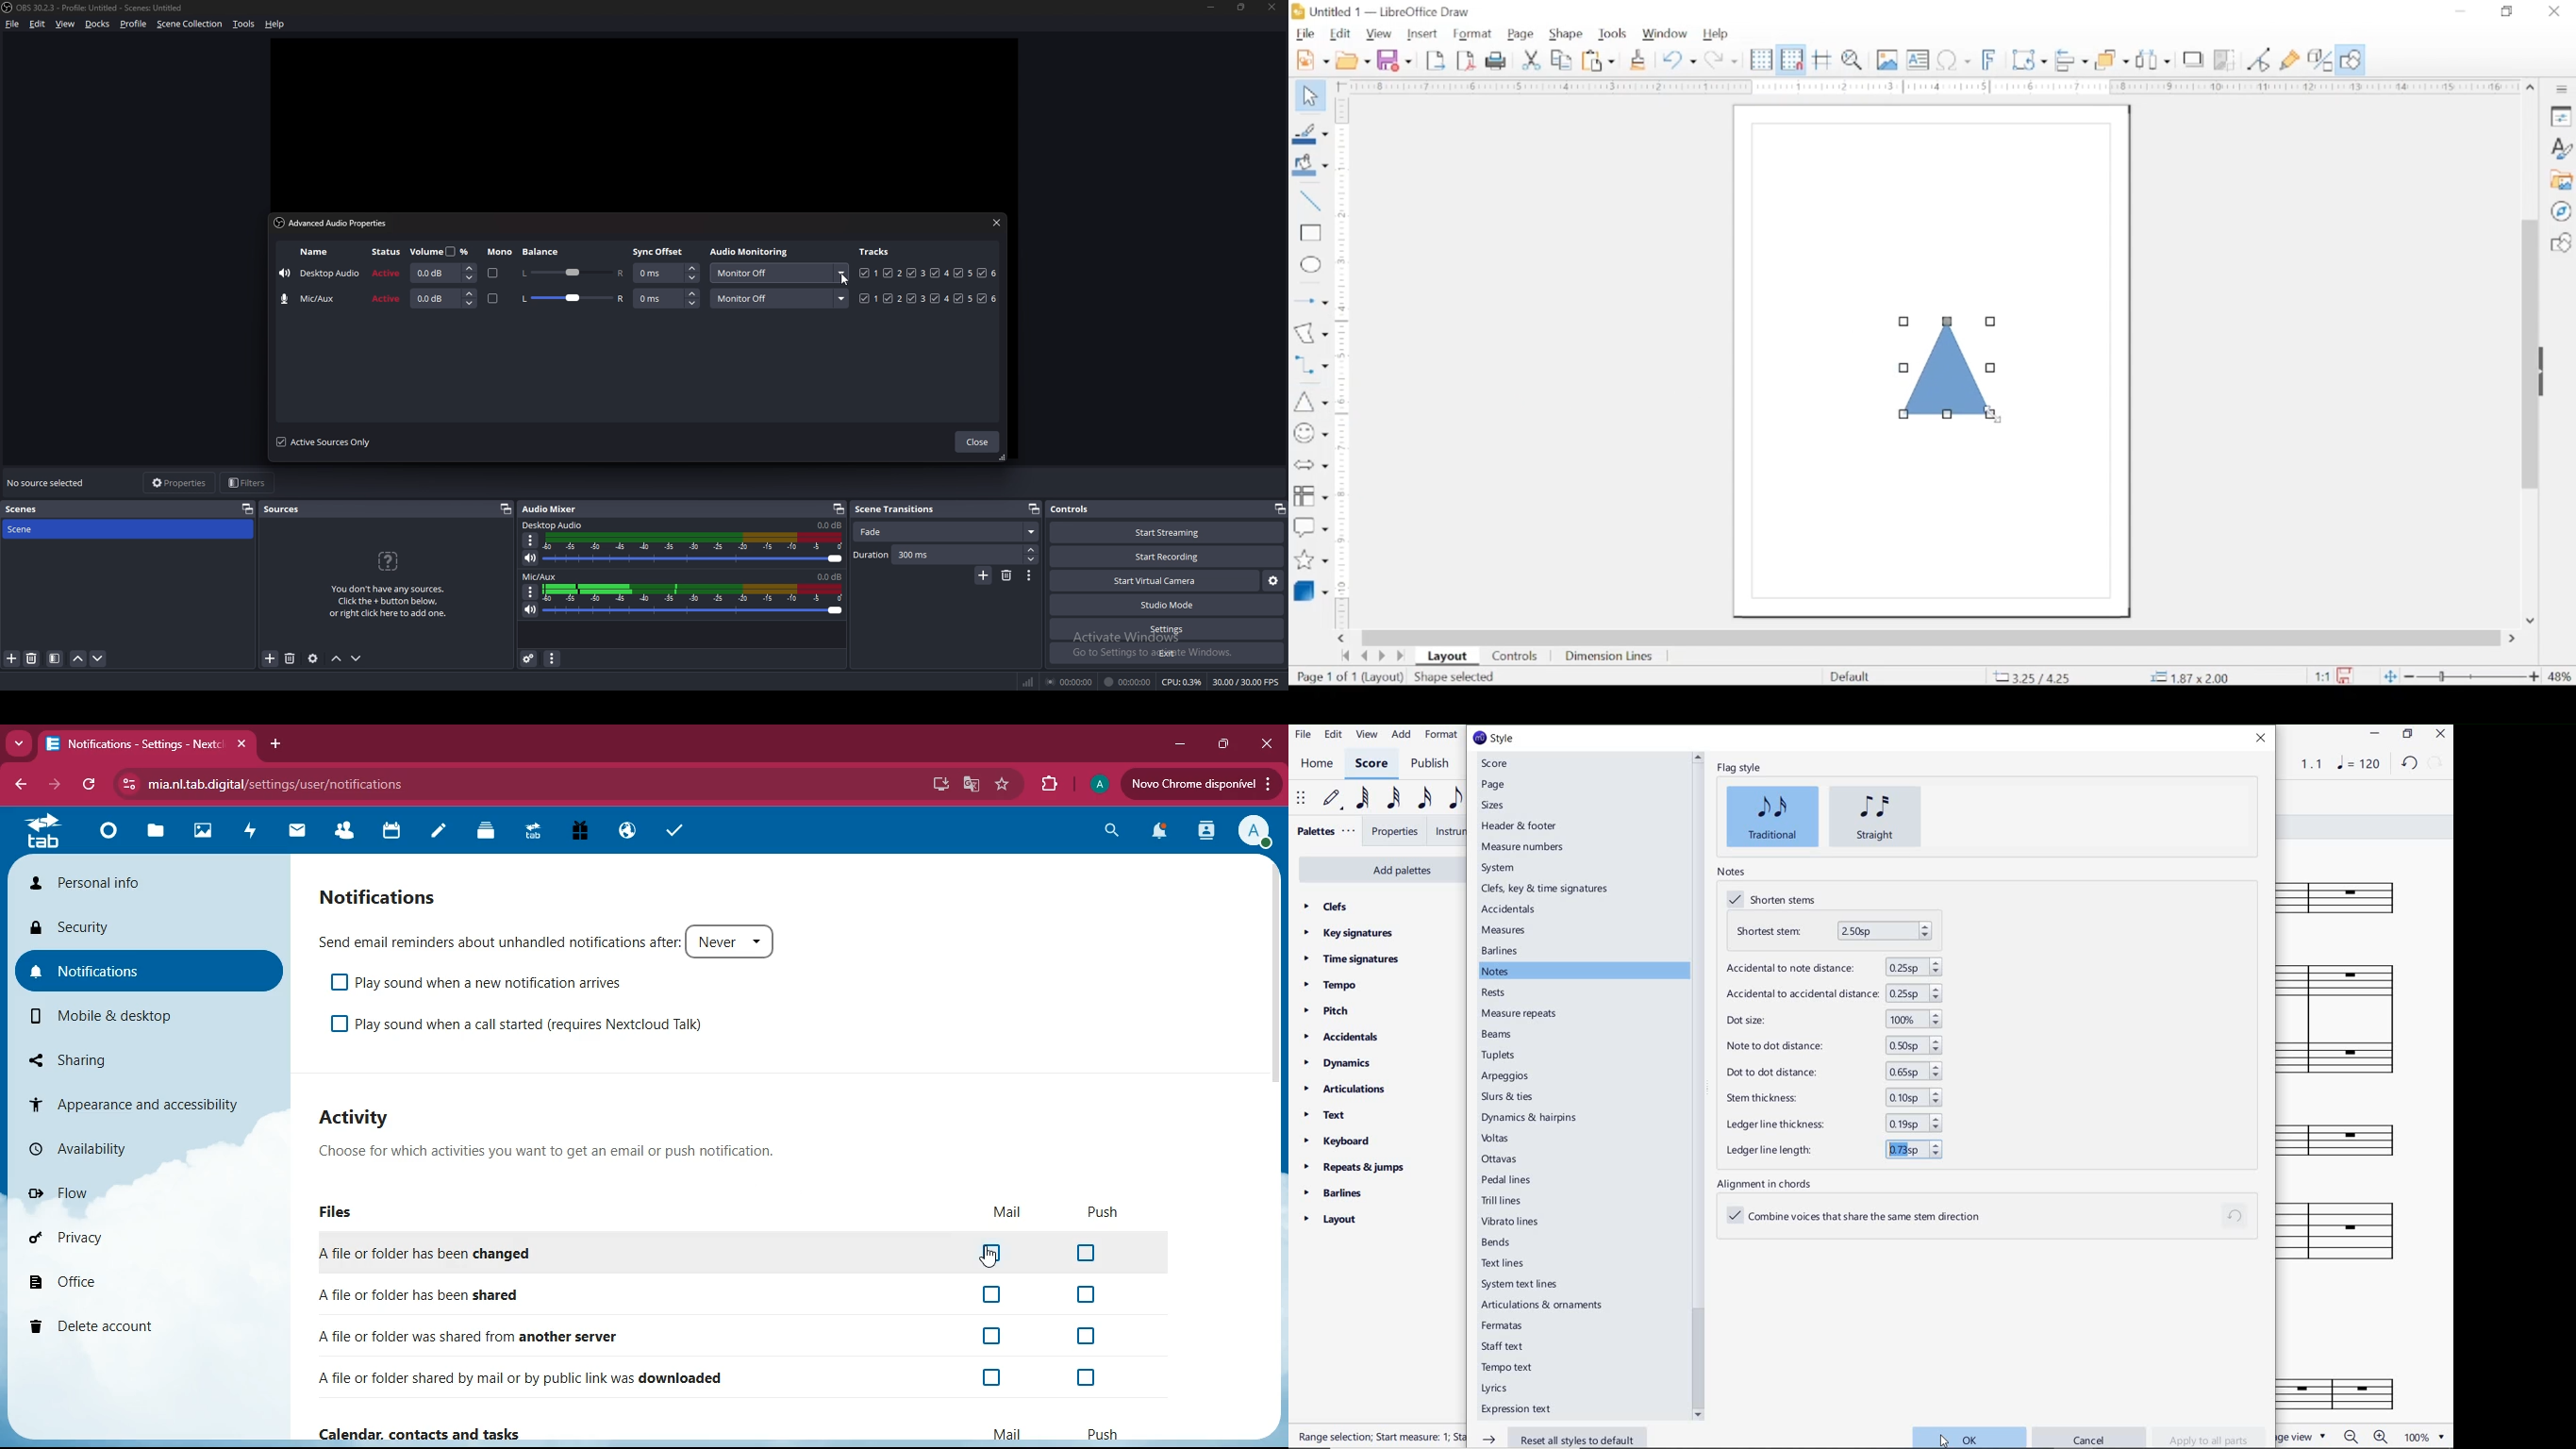  I want to click on balance adjust, so click(572, 300).